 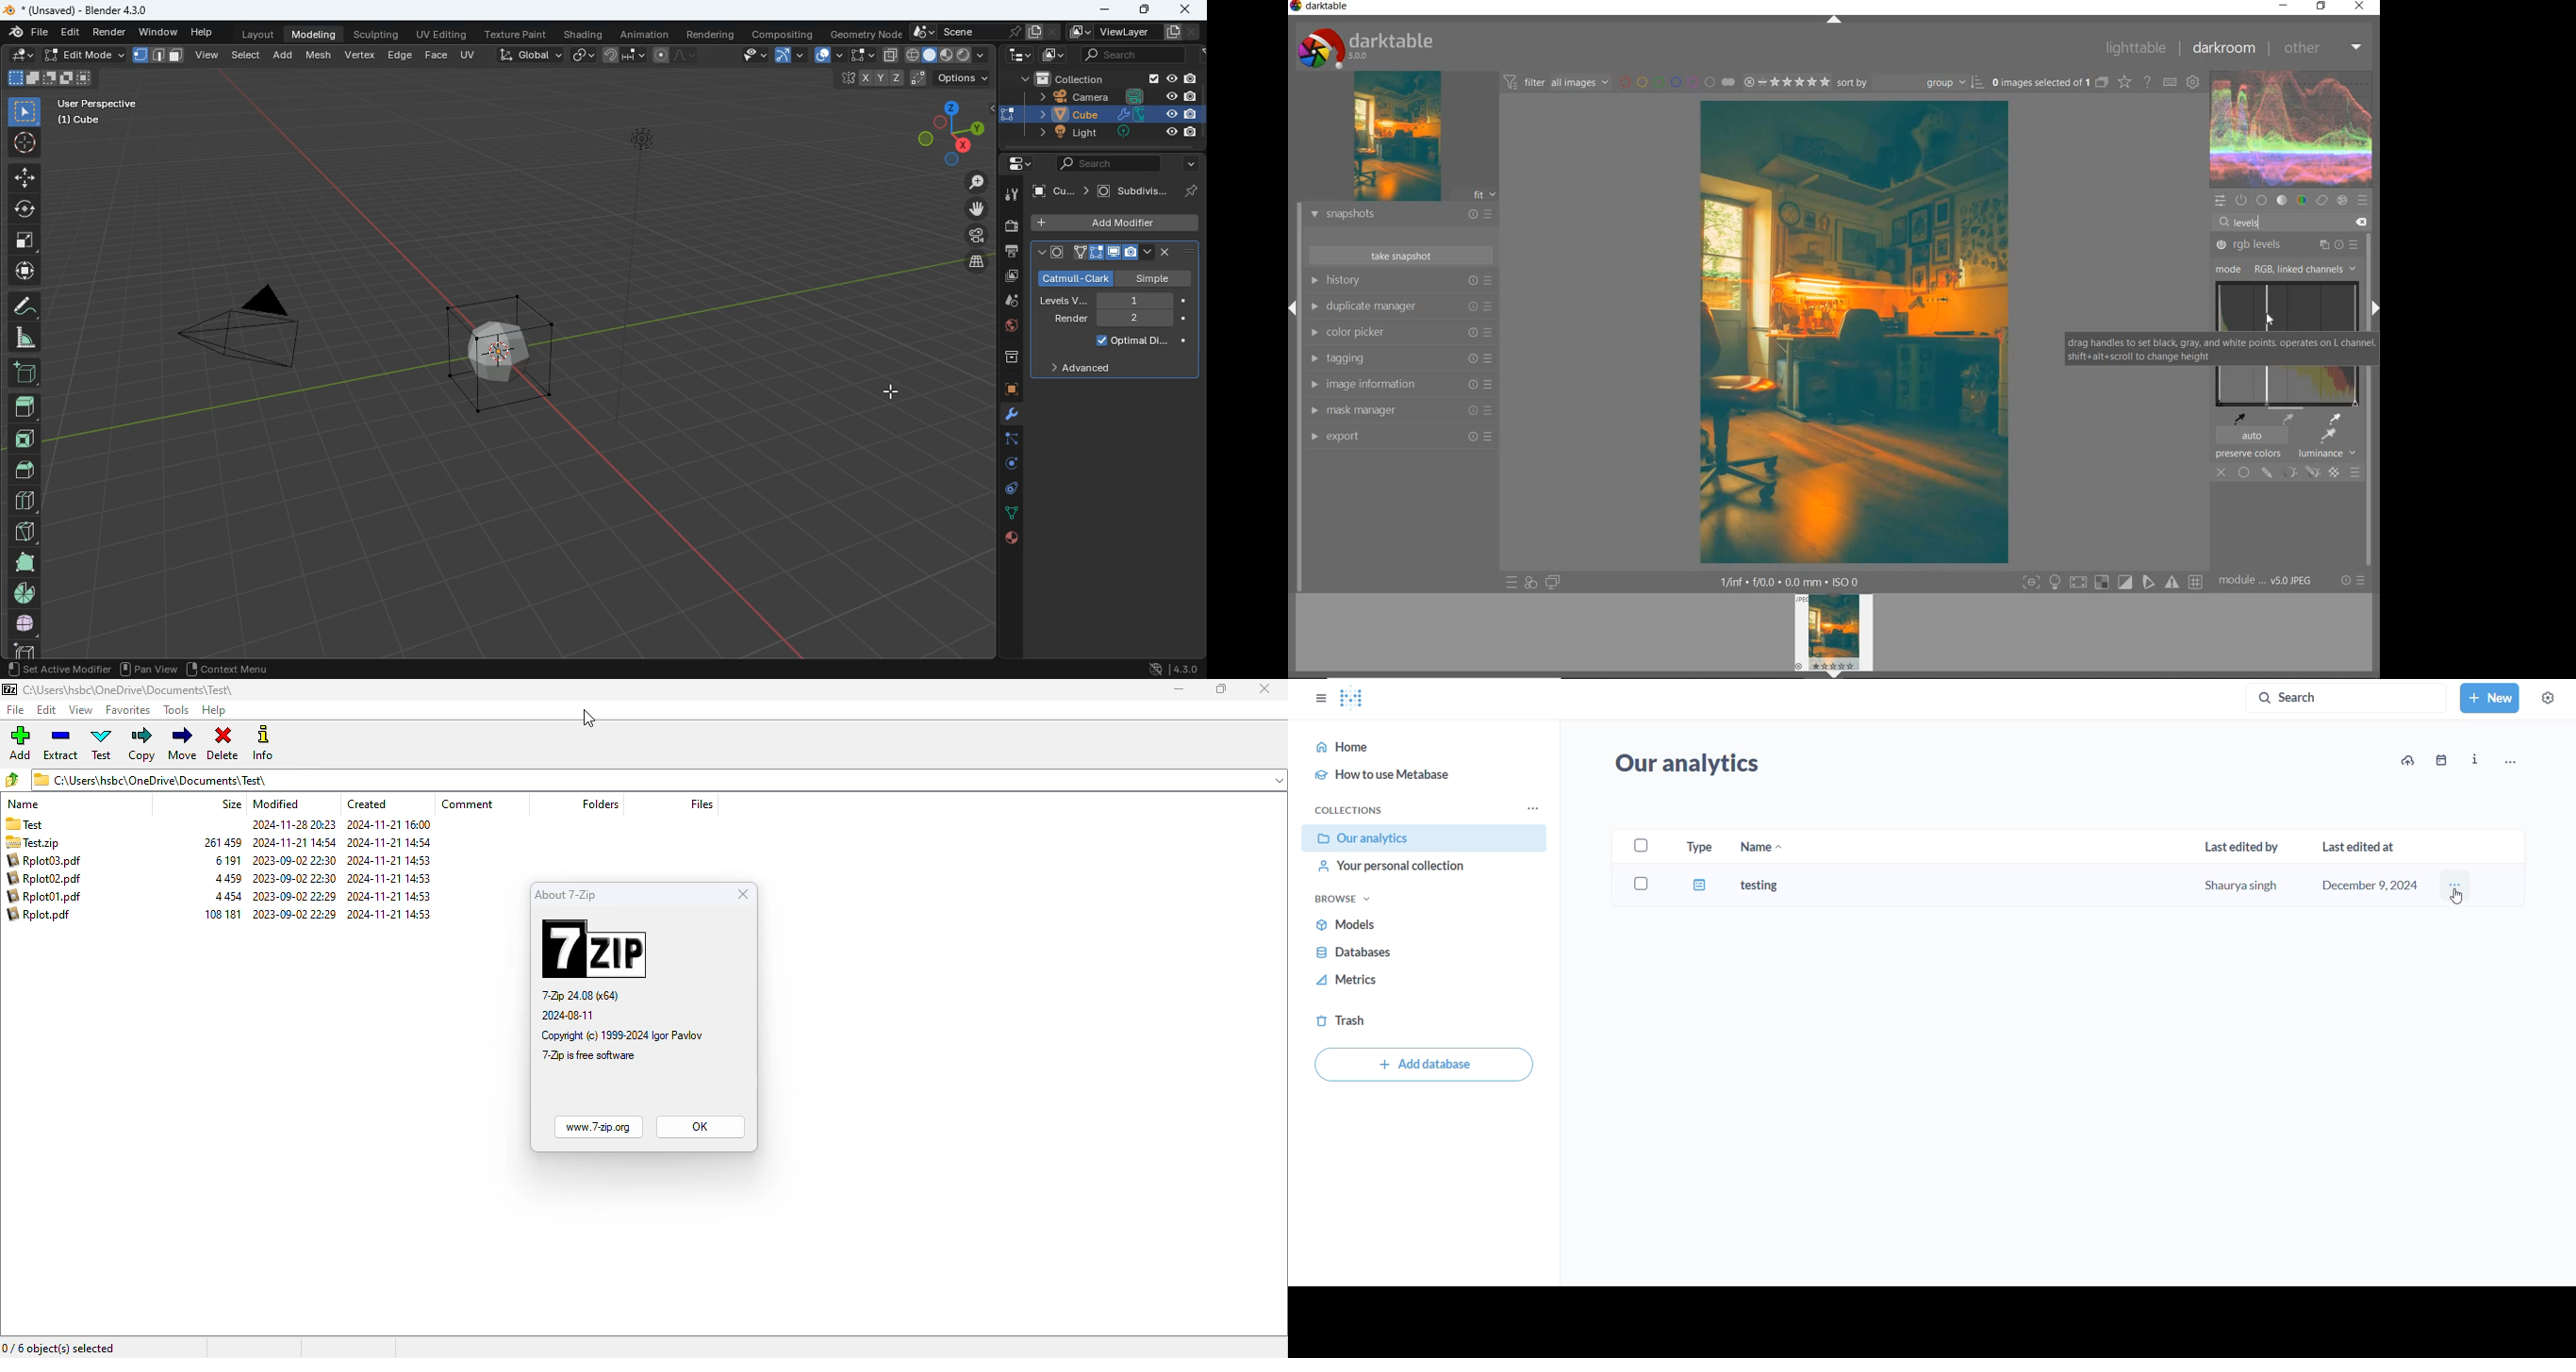 What do you see at coordinates (1413, 986) in the screenshot?
I see `metrics` at bounding box center [1413, 986].